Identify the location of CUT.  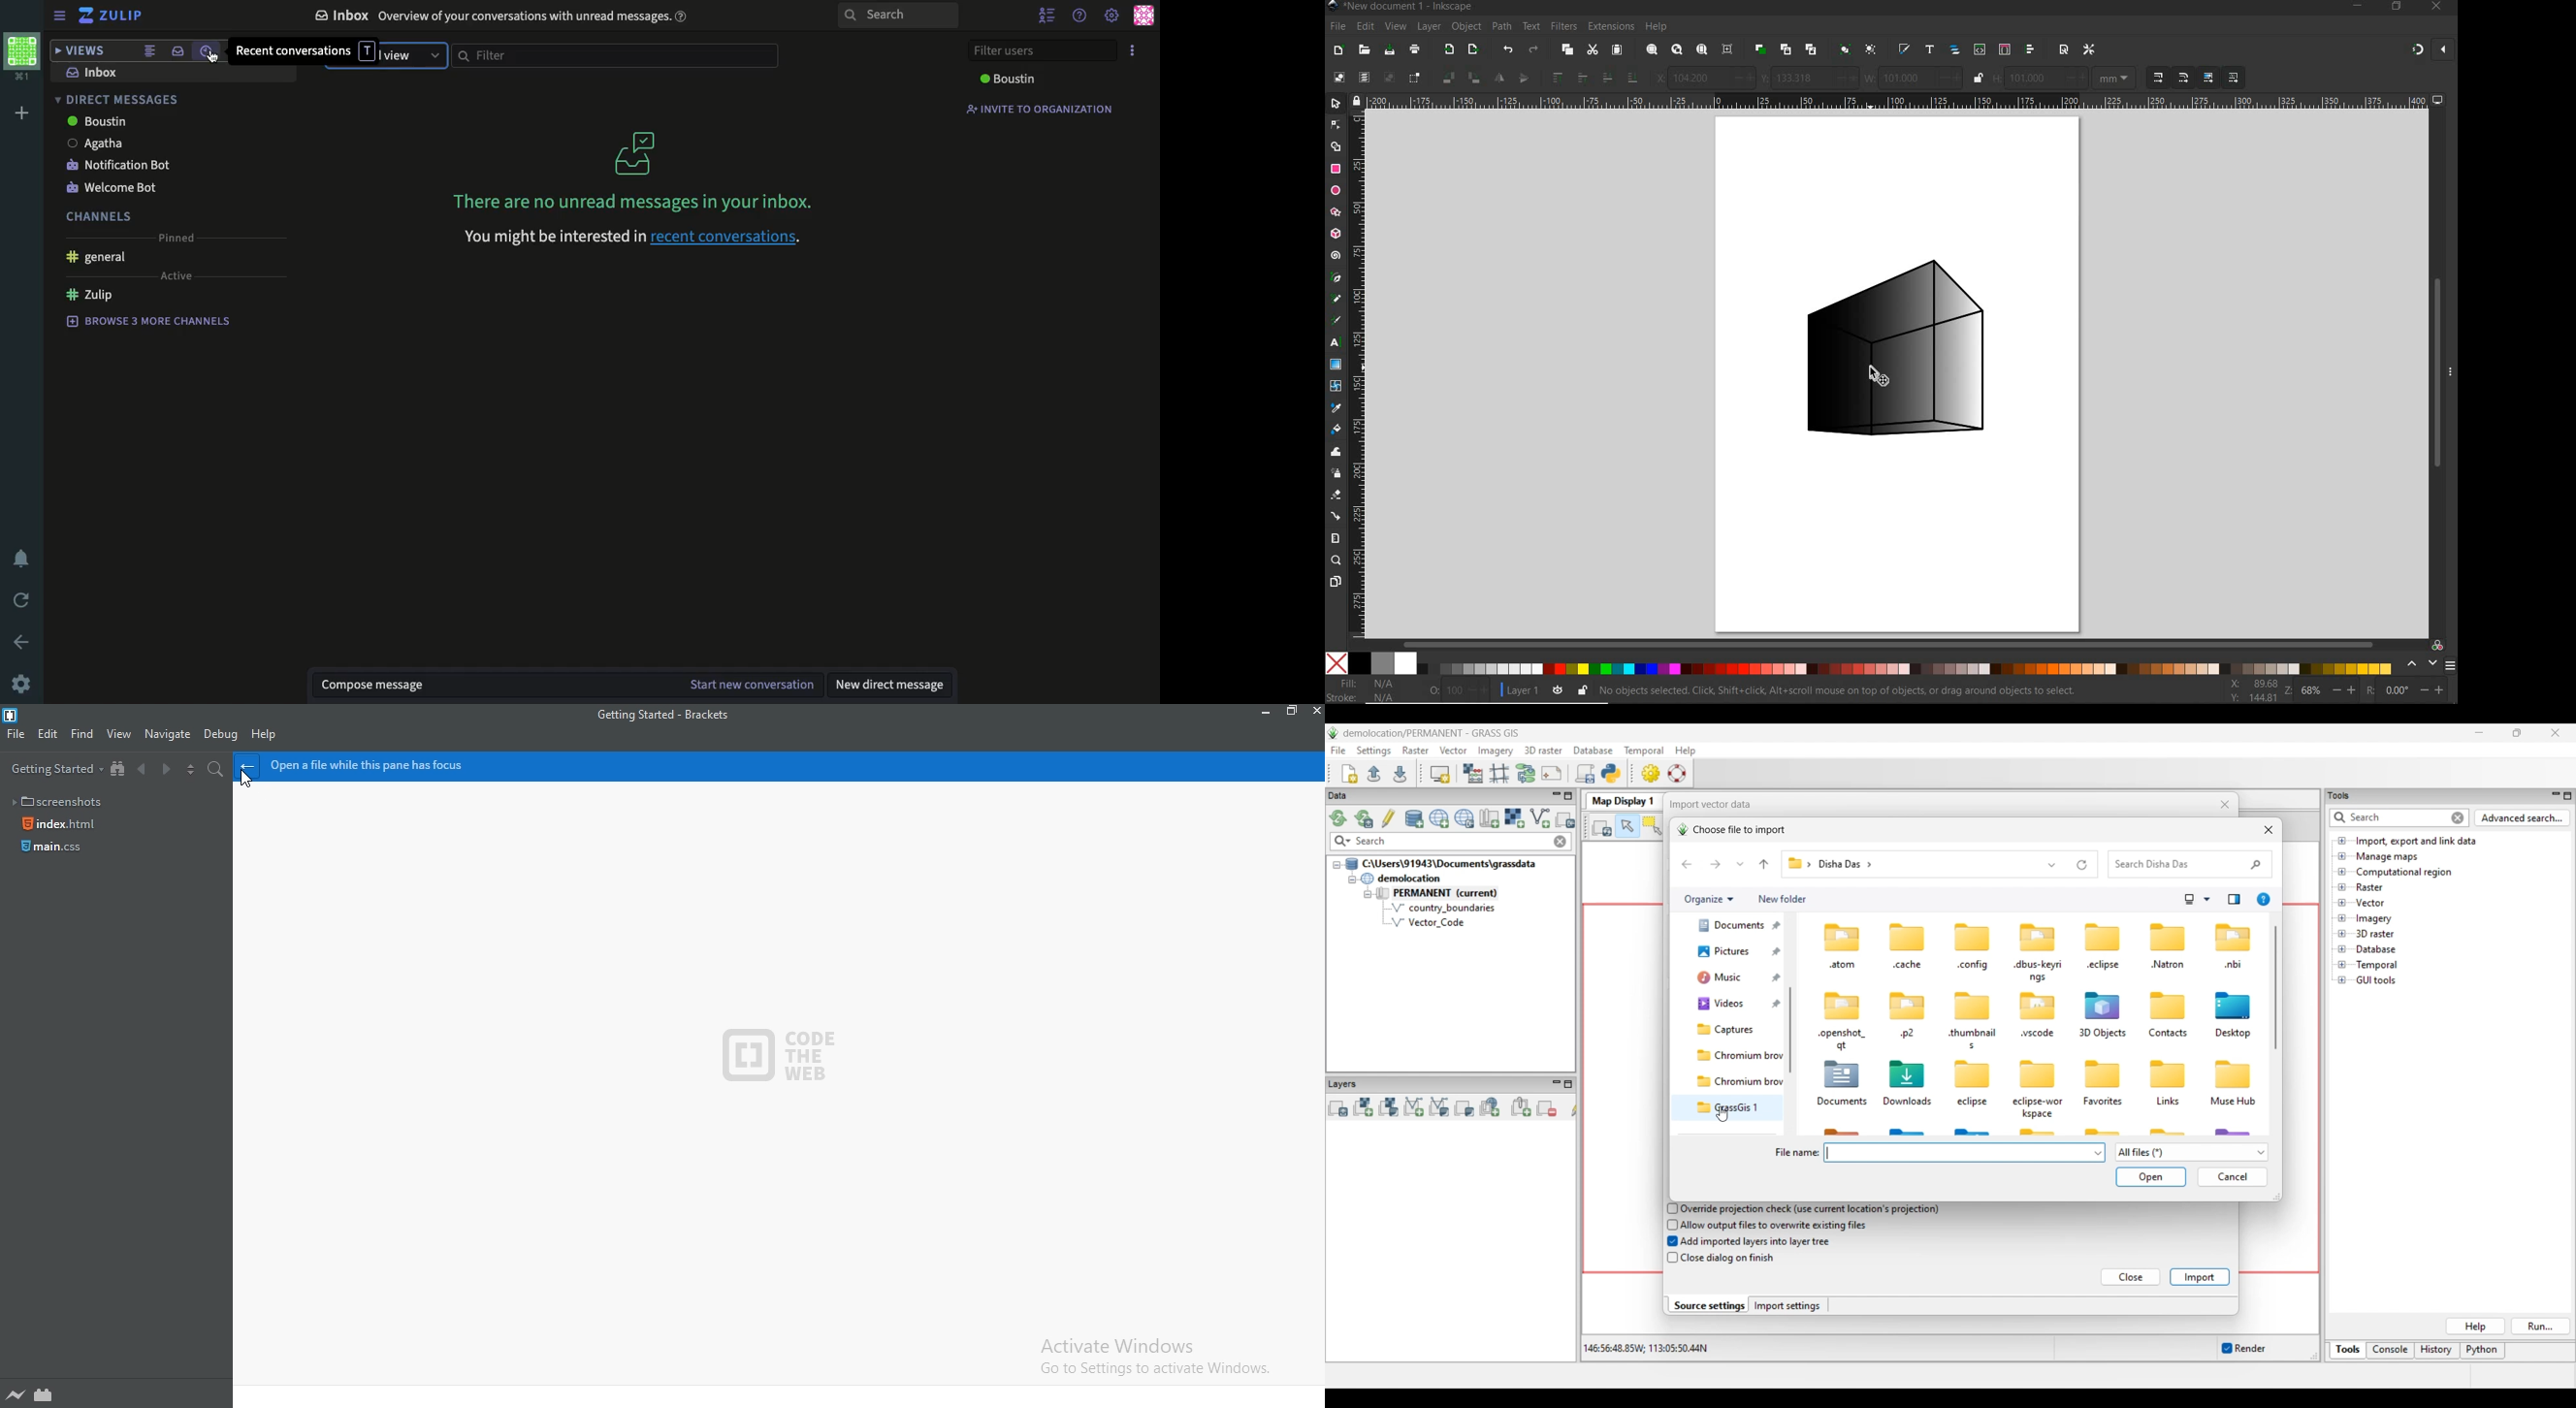
(1593, 51).